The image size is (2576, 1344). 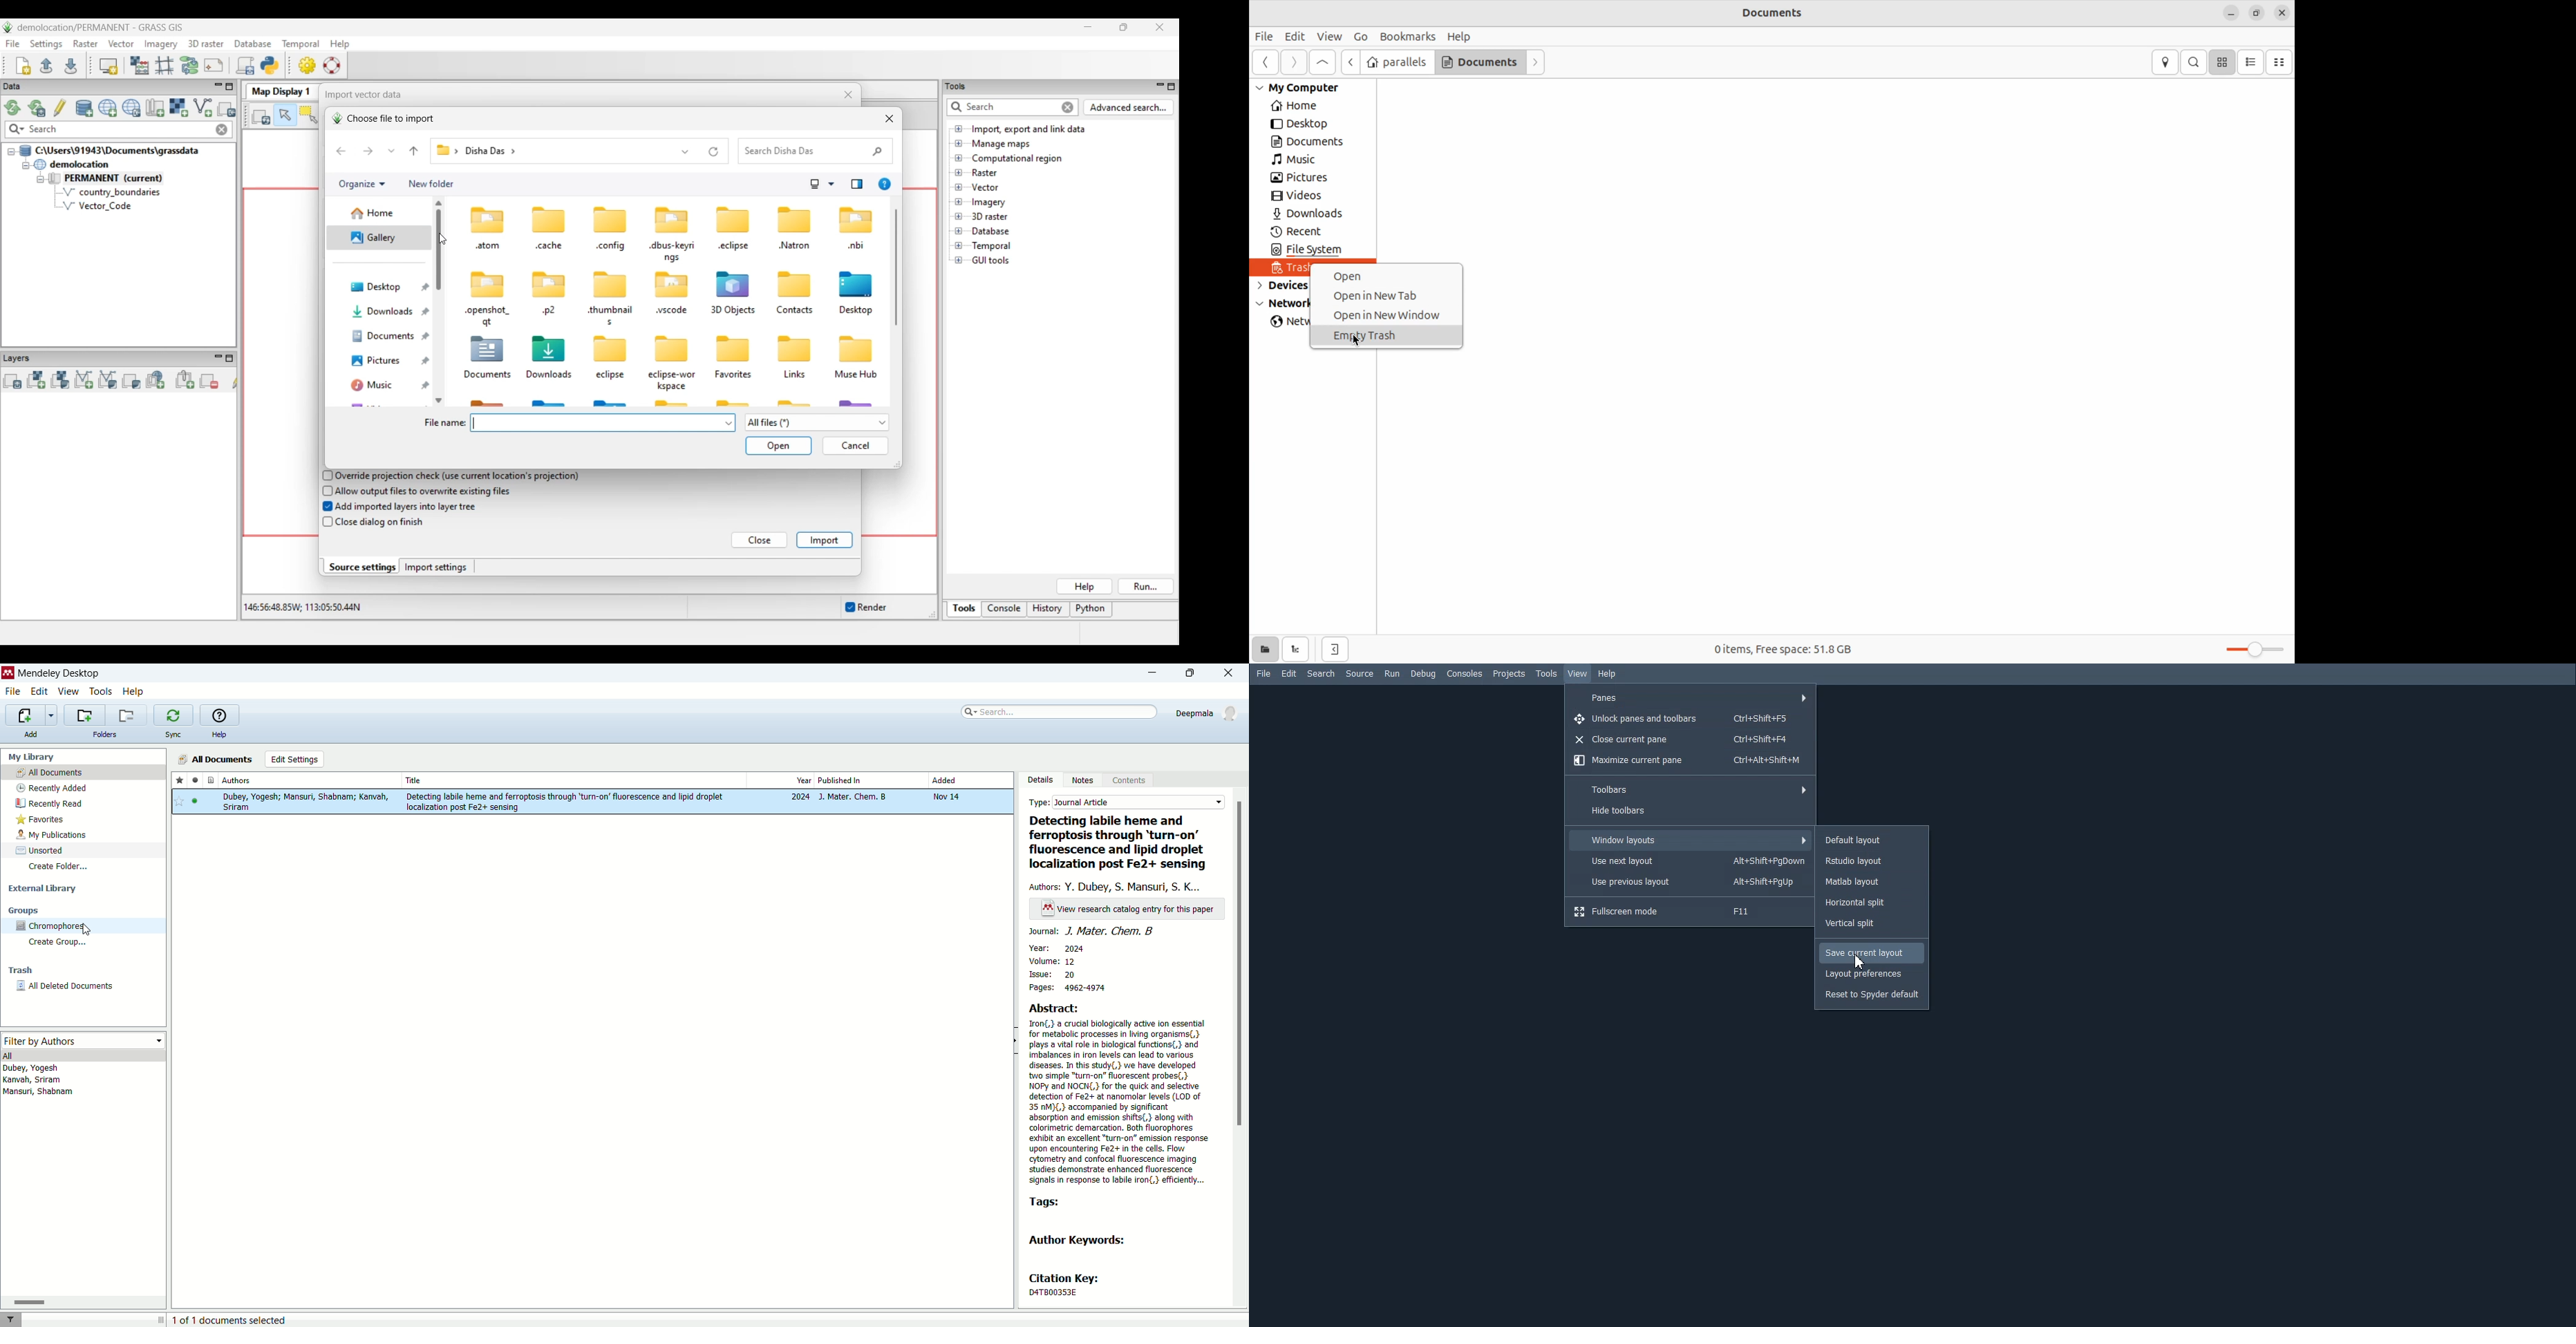 I want to click on Window layout, so click(x=1691, y=840).